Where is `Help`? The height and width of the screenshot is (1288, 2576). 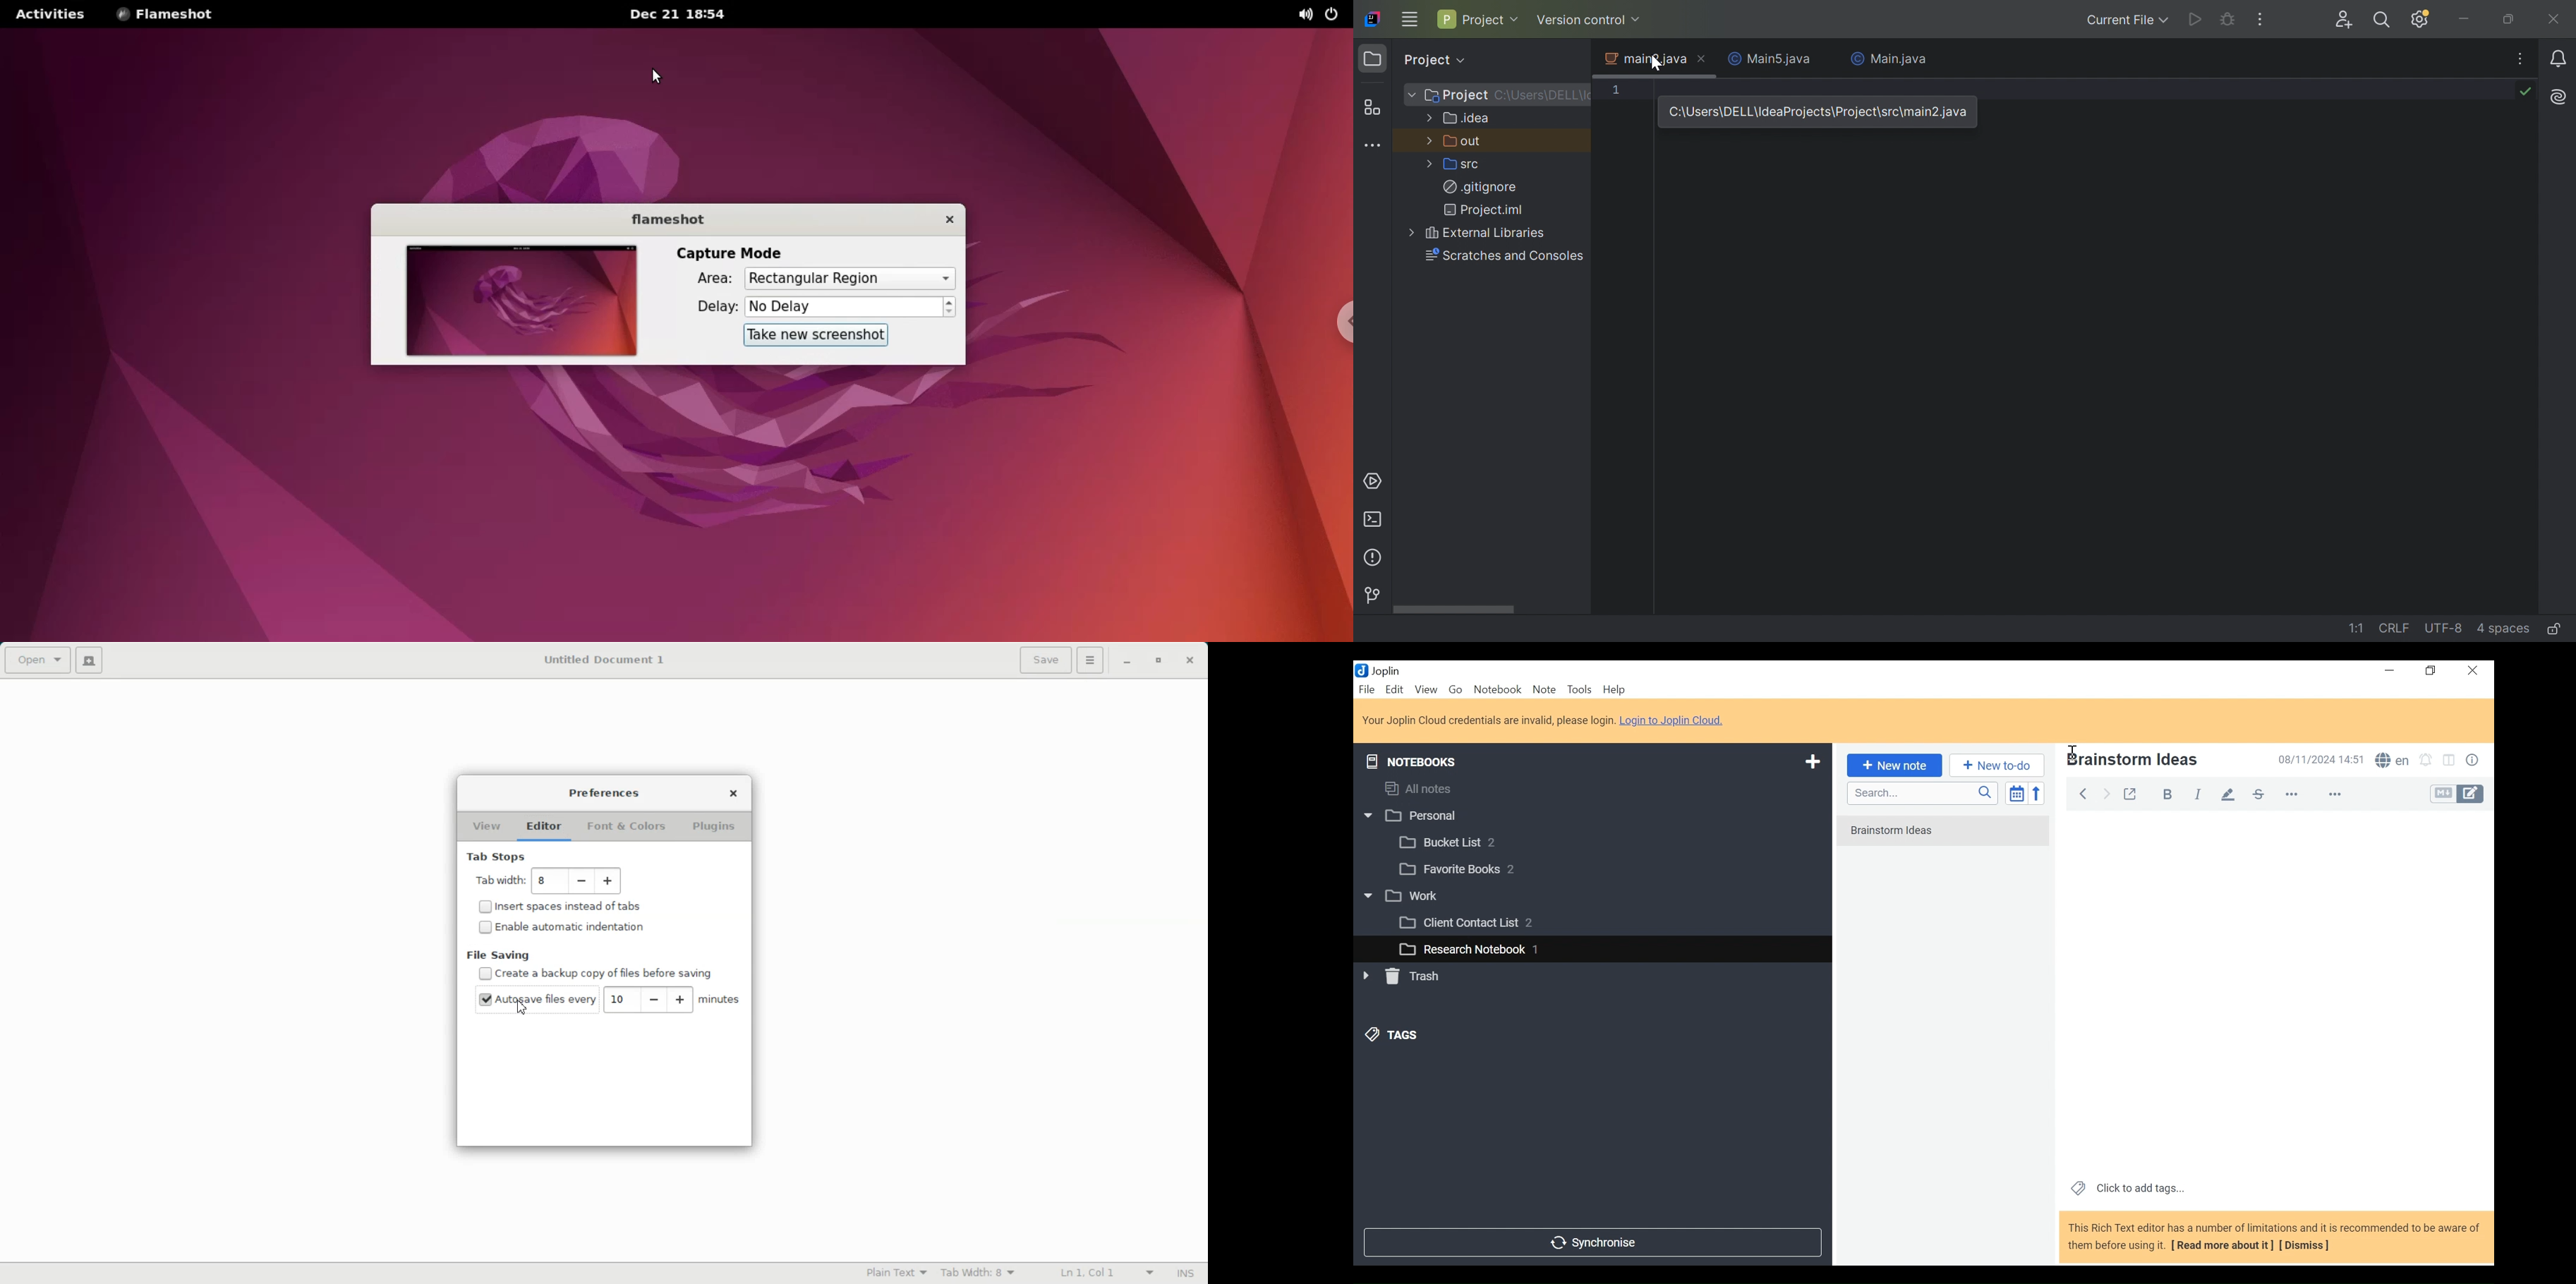
Help is located at coordinates (1616, 690).